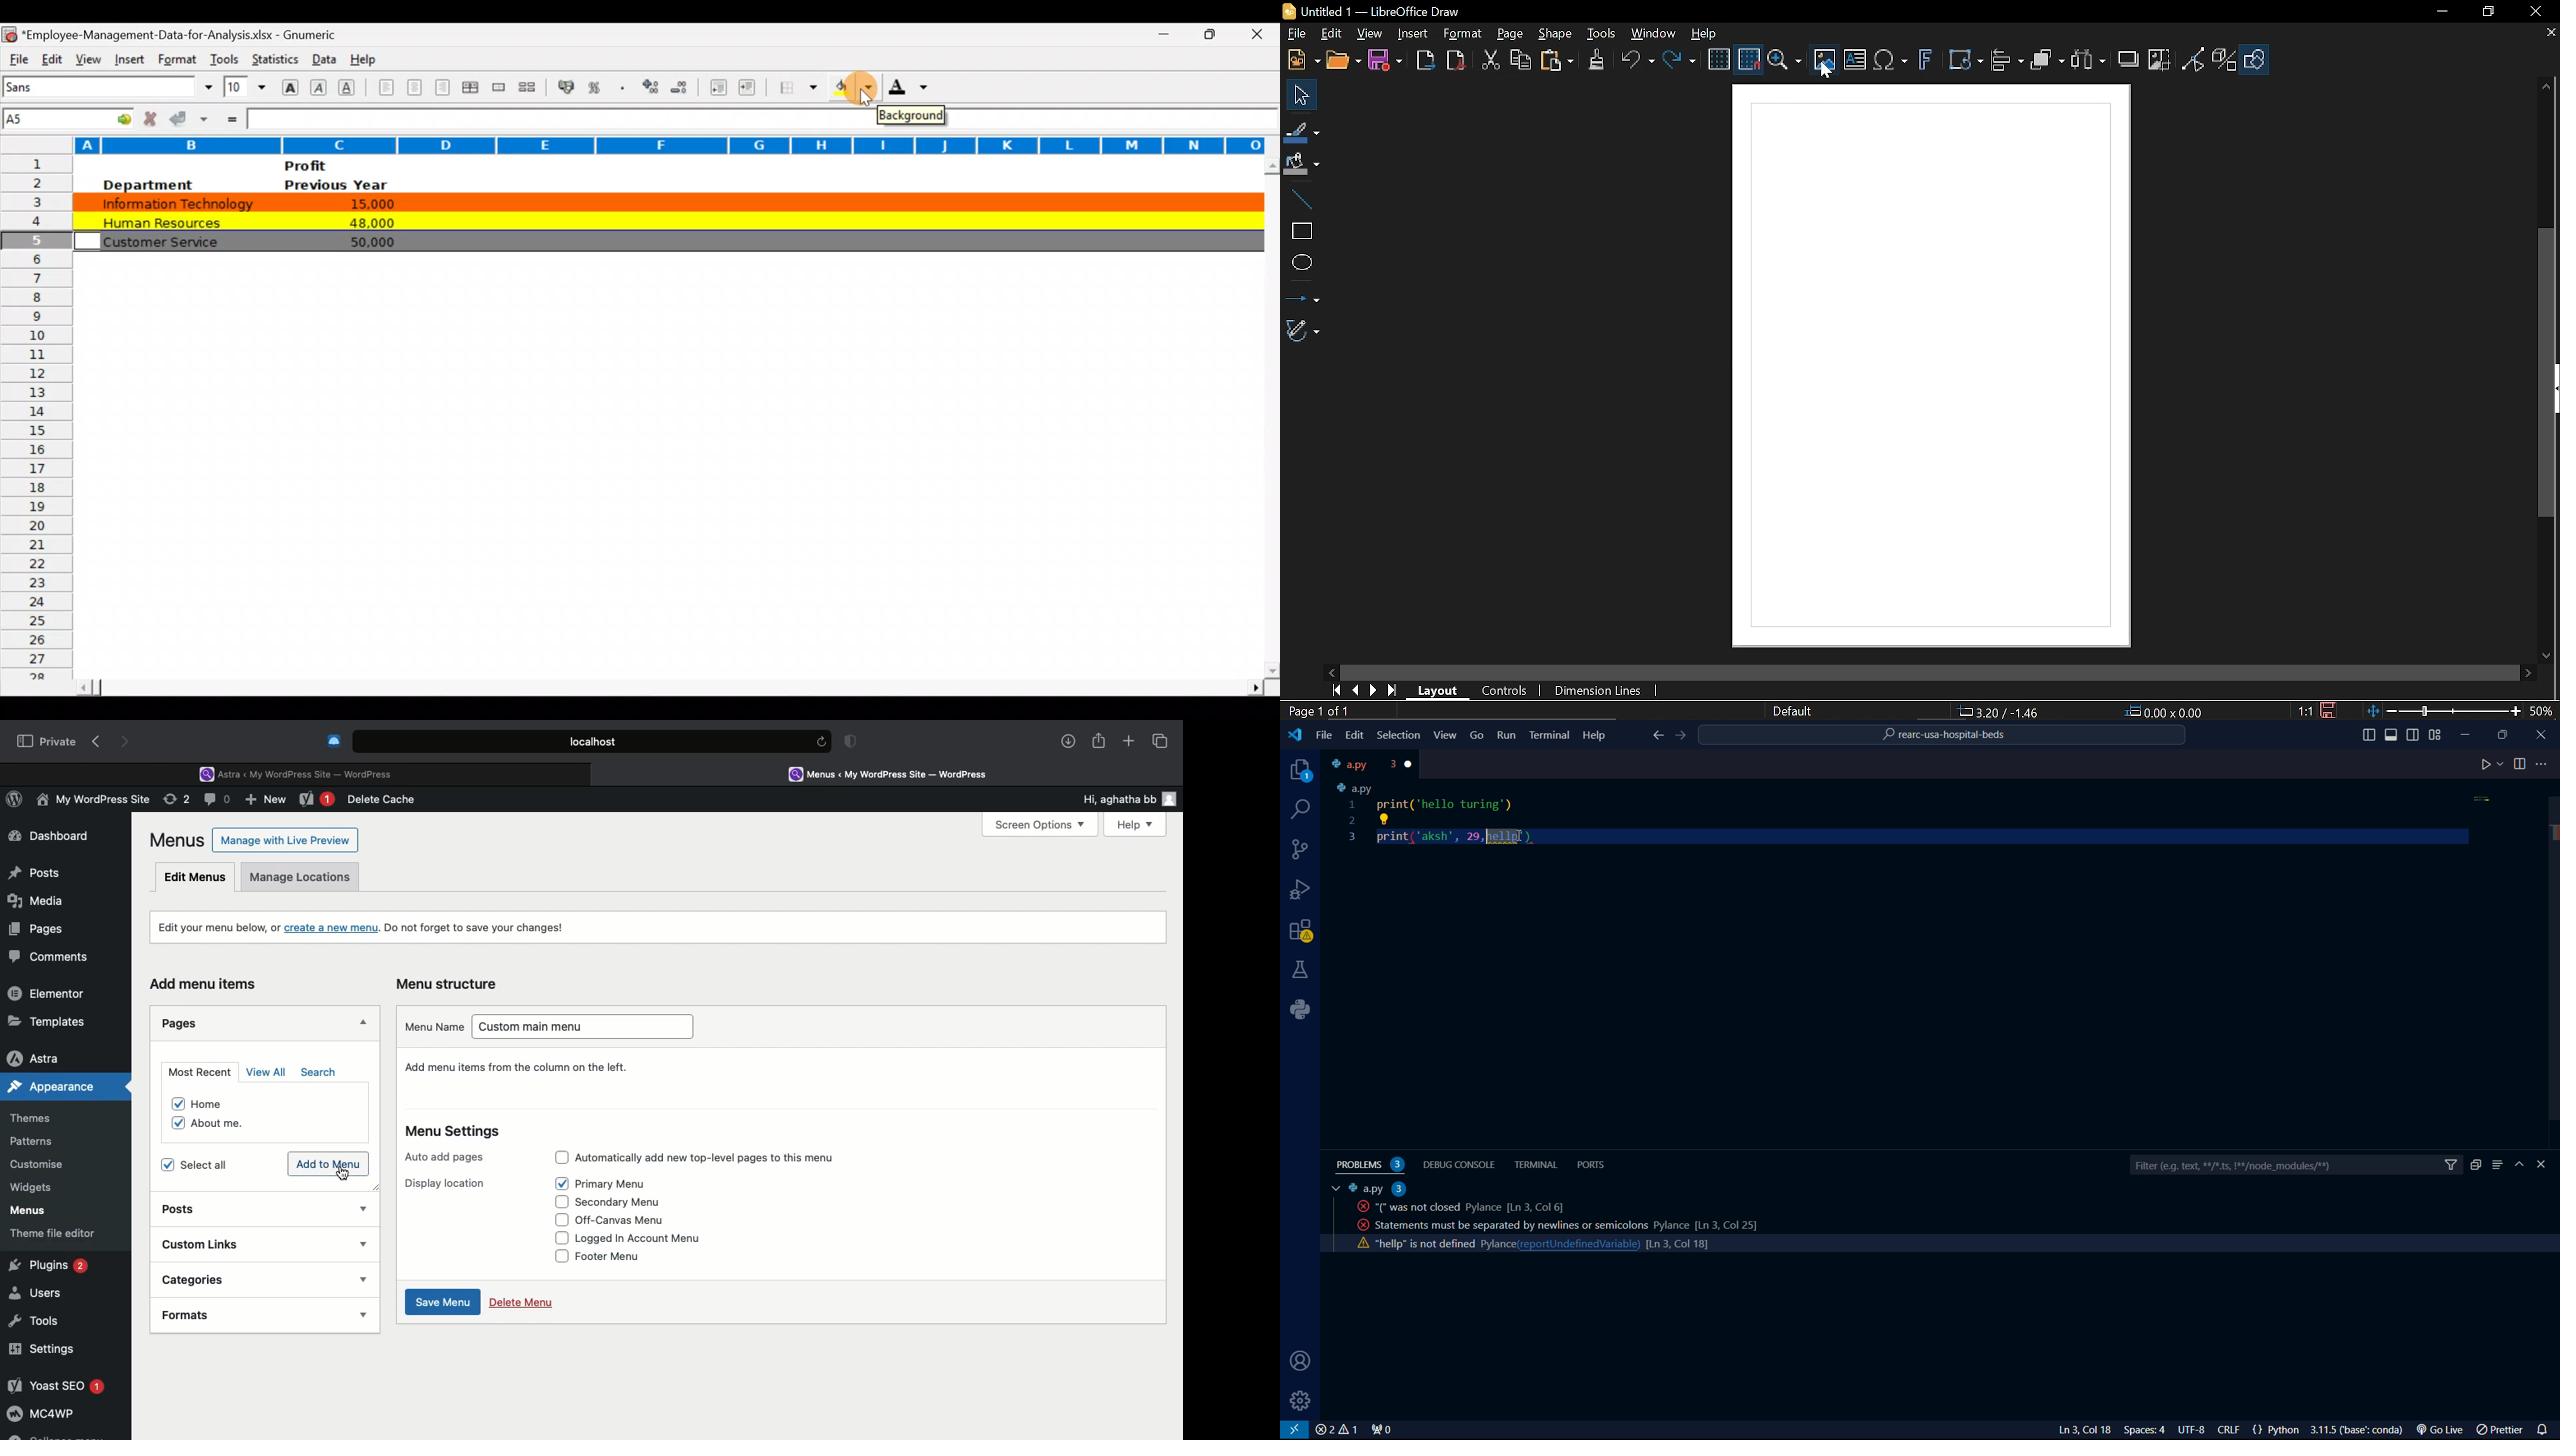  What do you see at coordinates (25, 1211) in the screenshot?
I see `Menus` at bounding box center [25, 1211].